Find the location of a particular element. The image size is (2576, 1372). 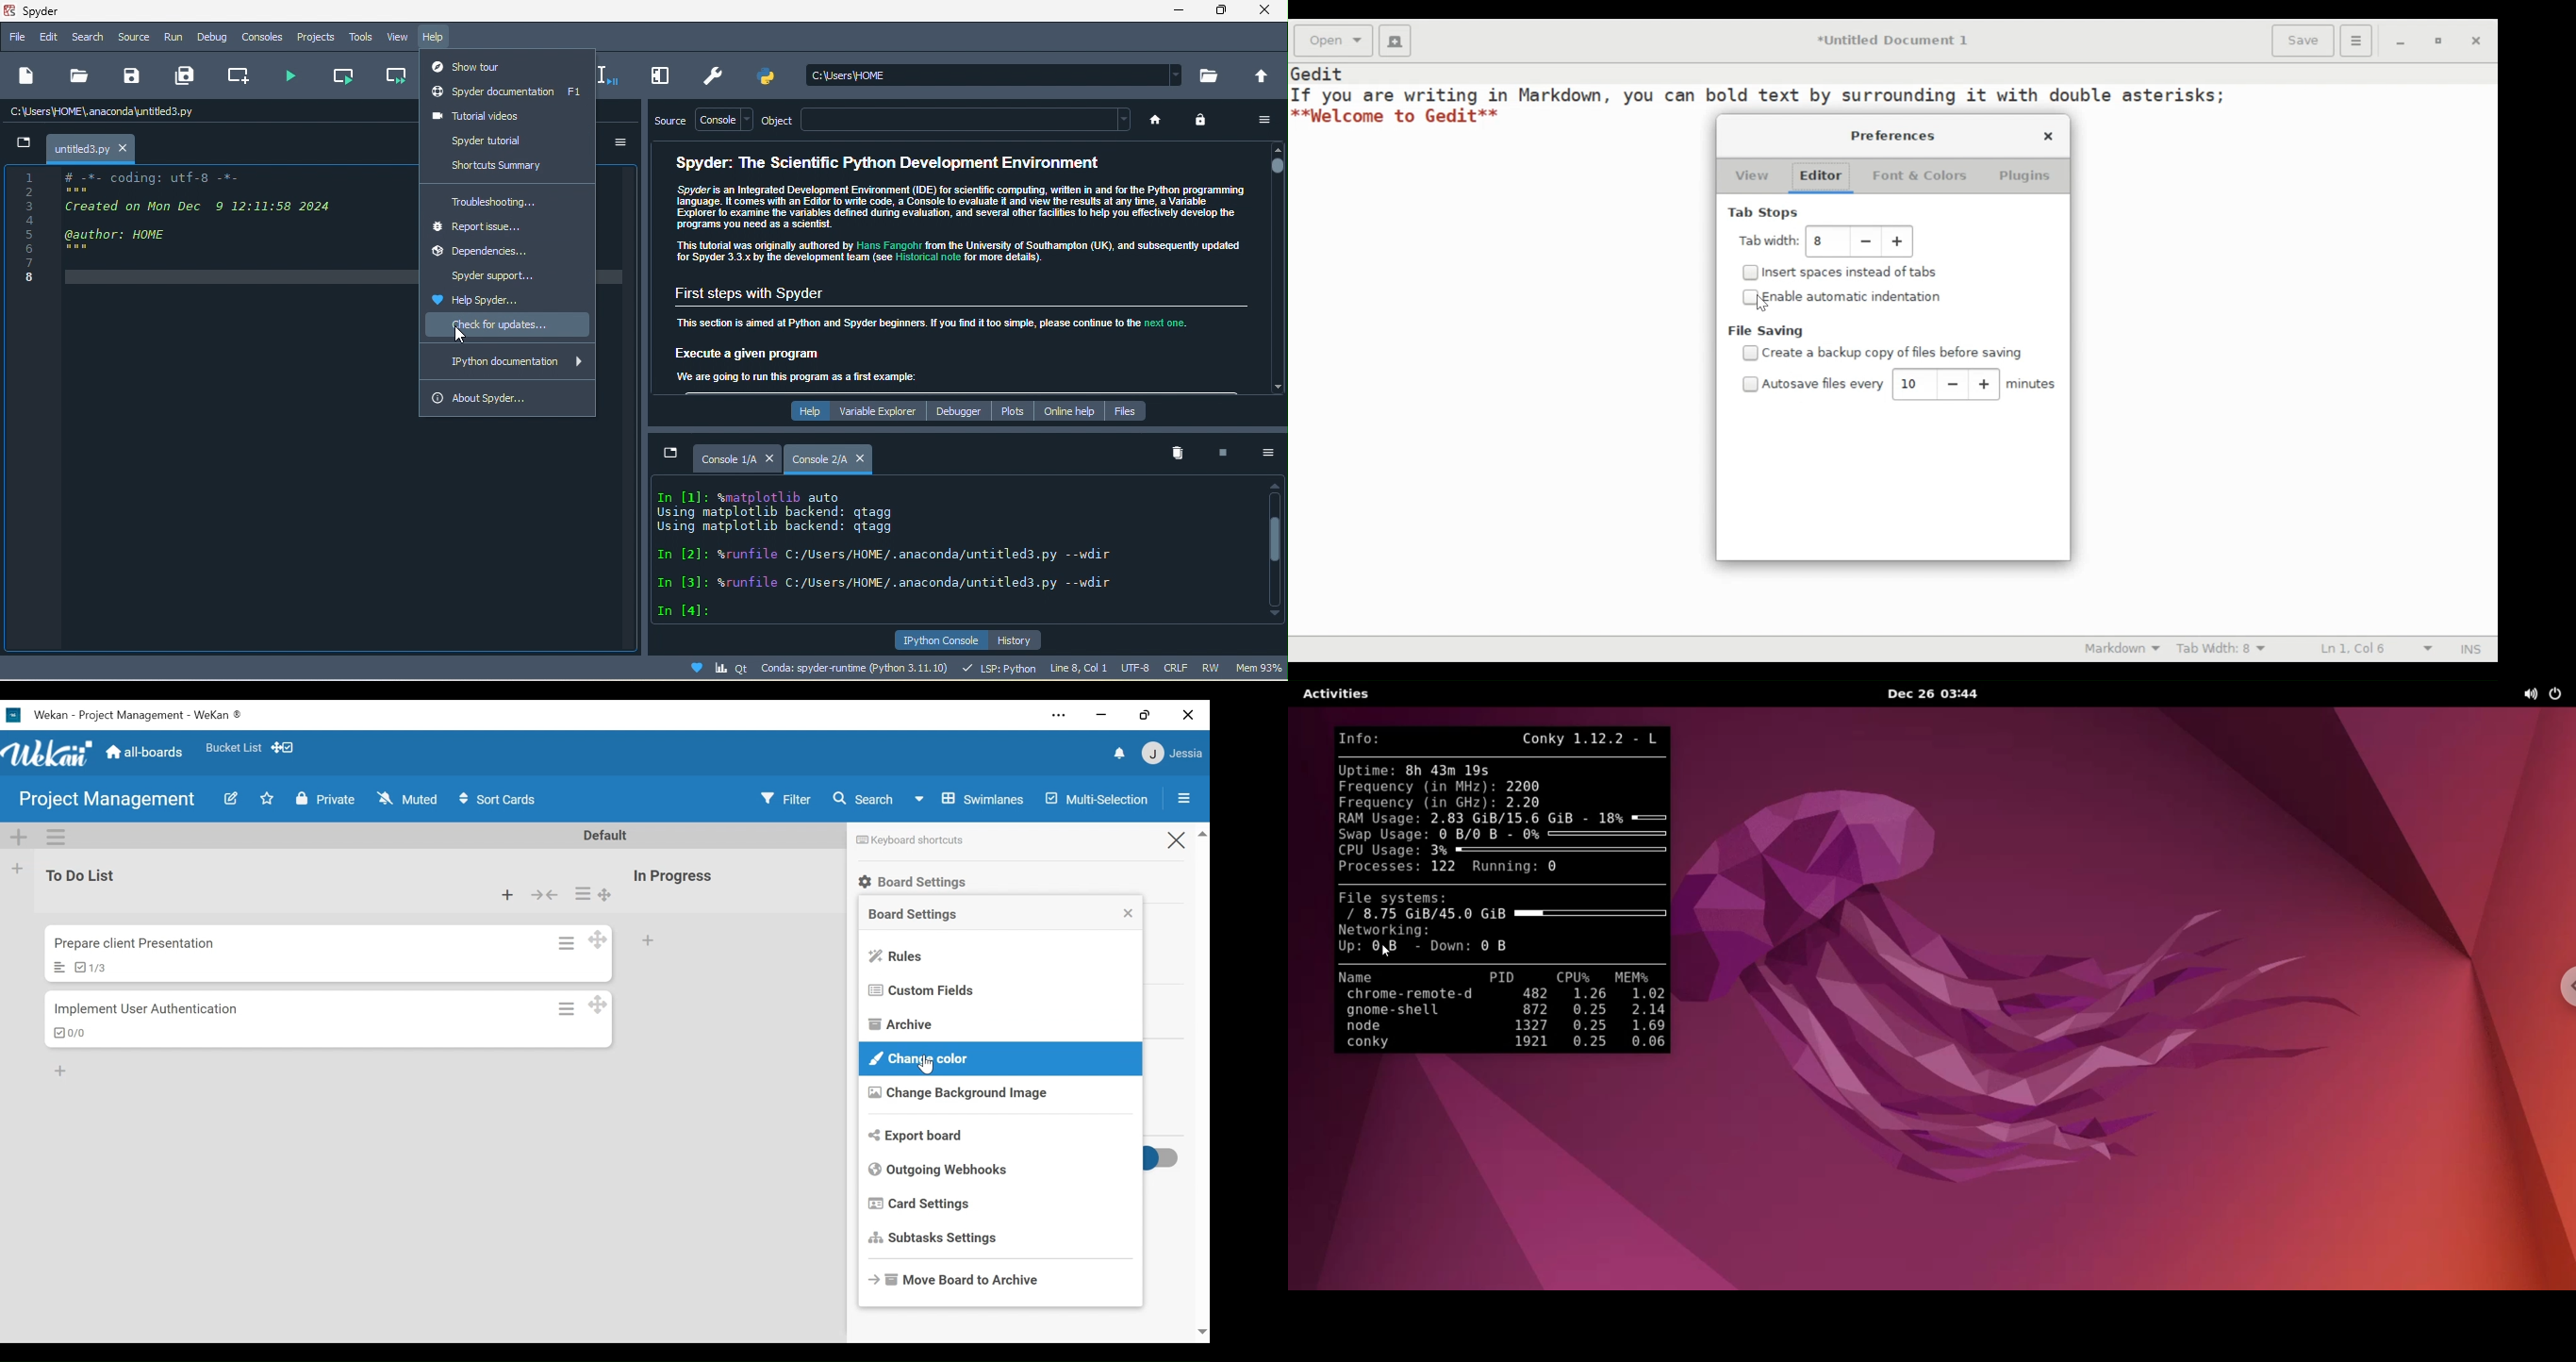

Private is located at coordinates (325, 799).